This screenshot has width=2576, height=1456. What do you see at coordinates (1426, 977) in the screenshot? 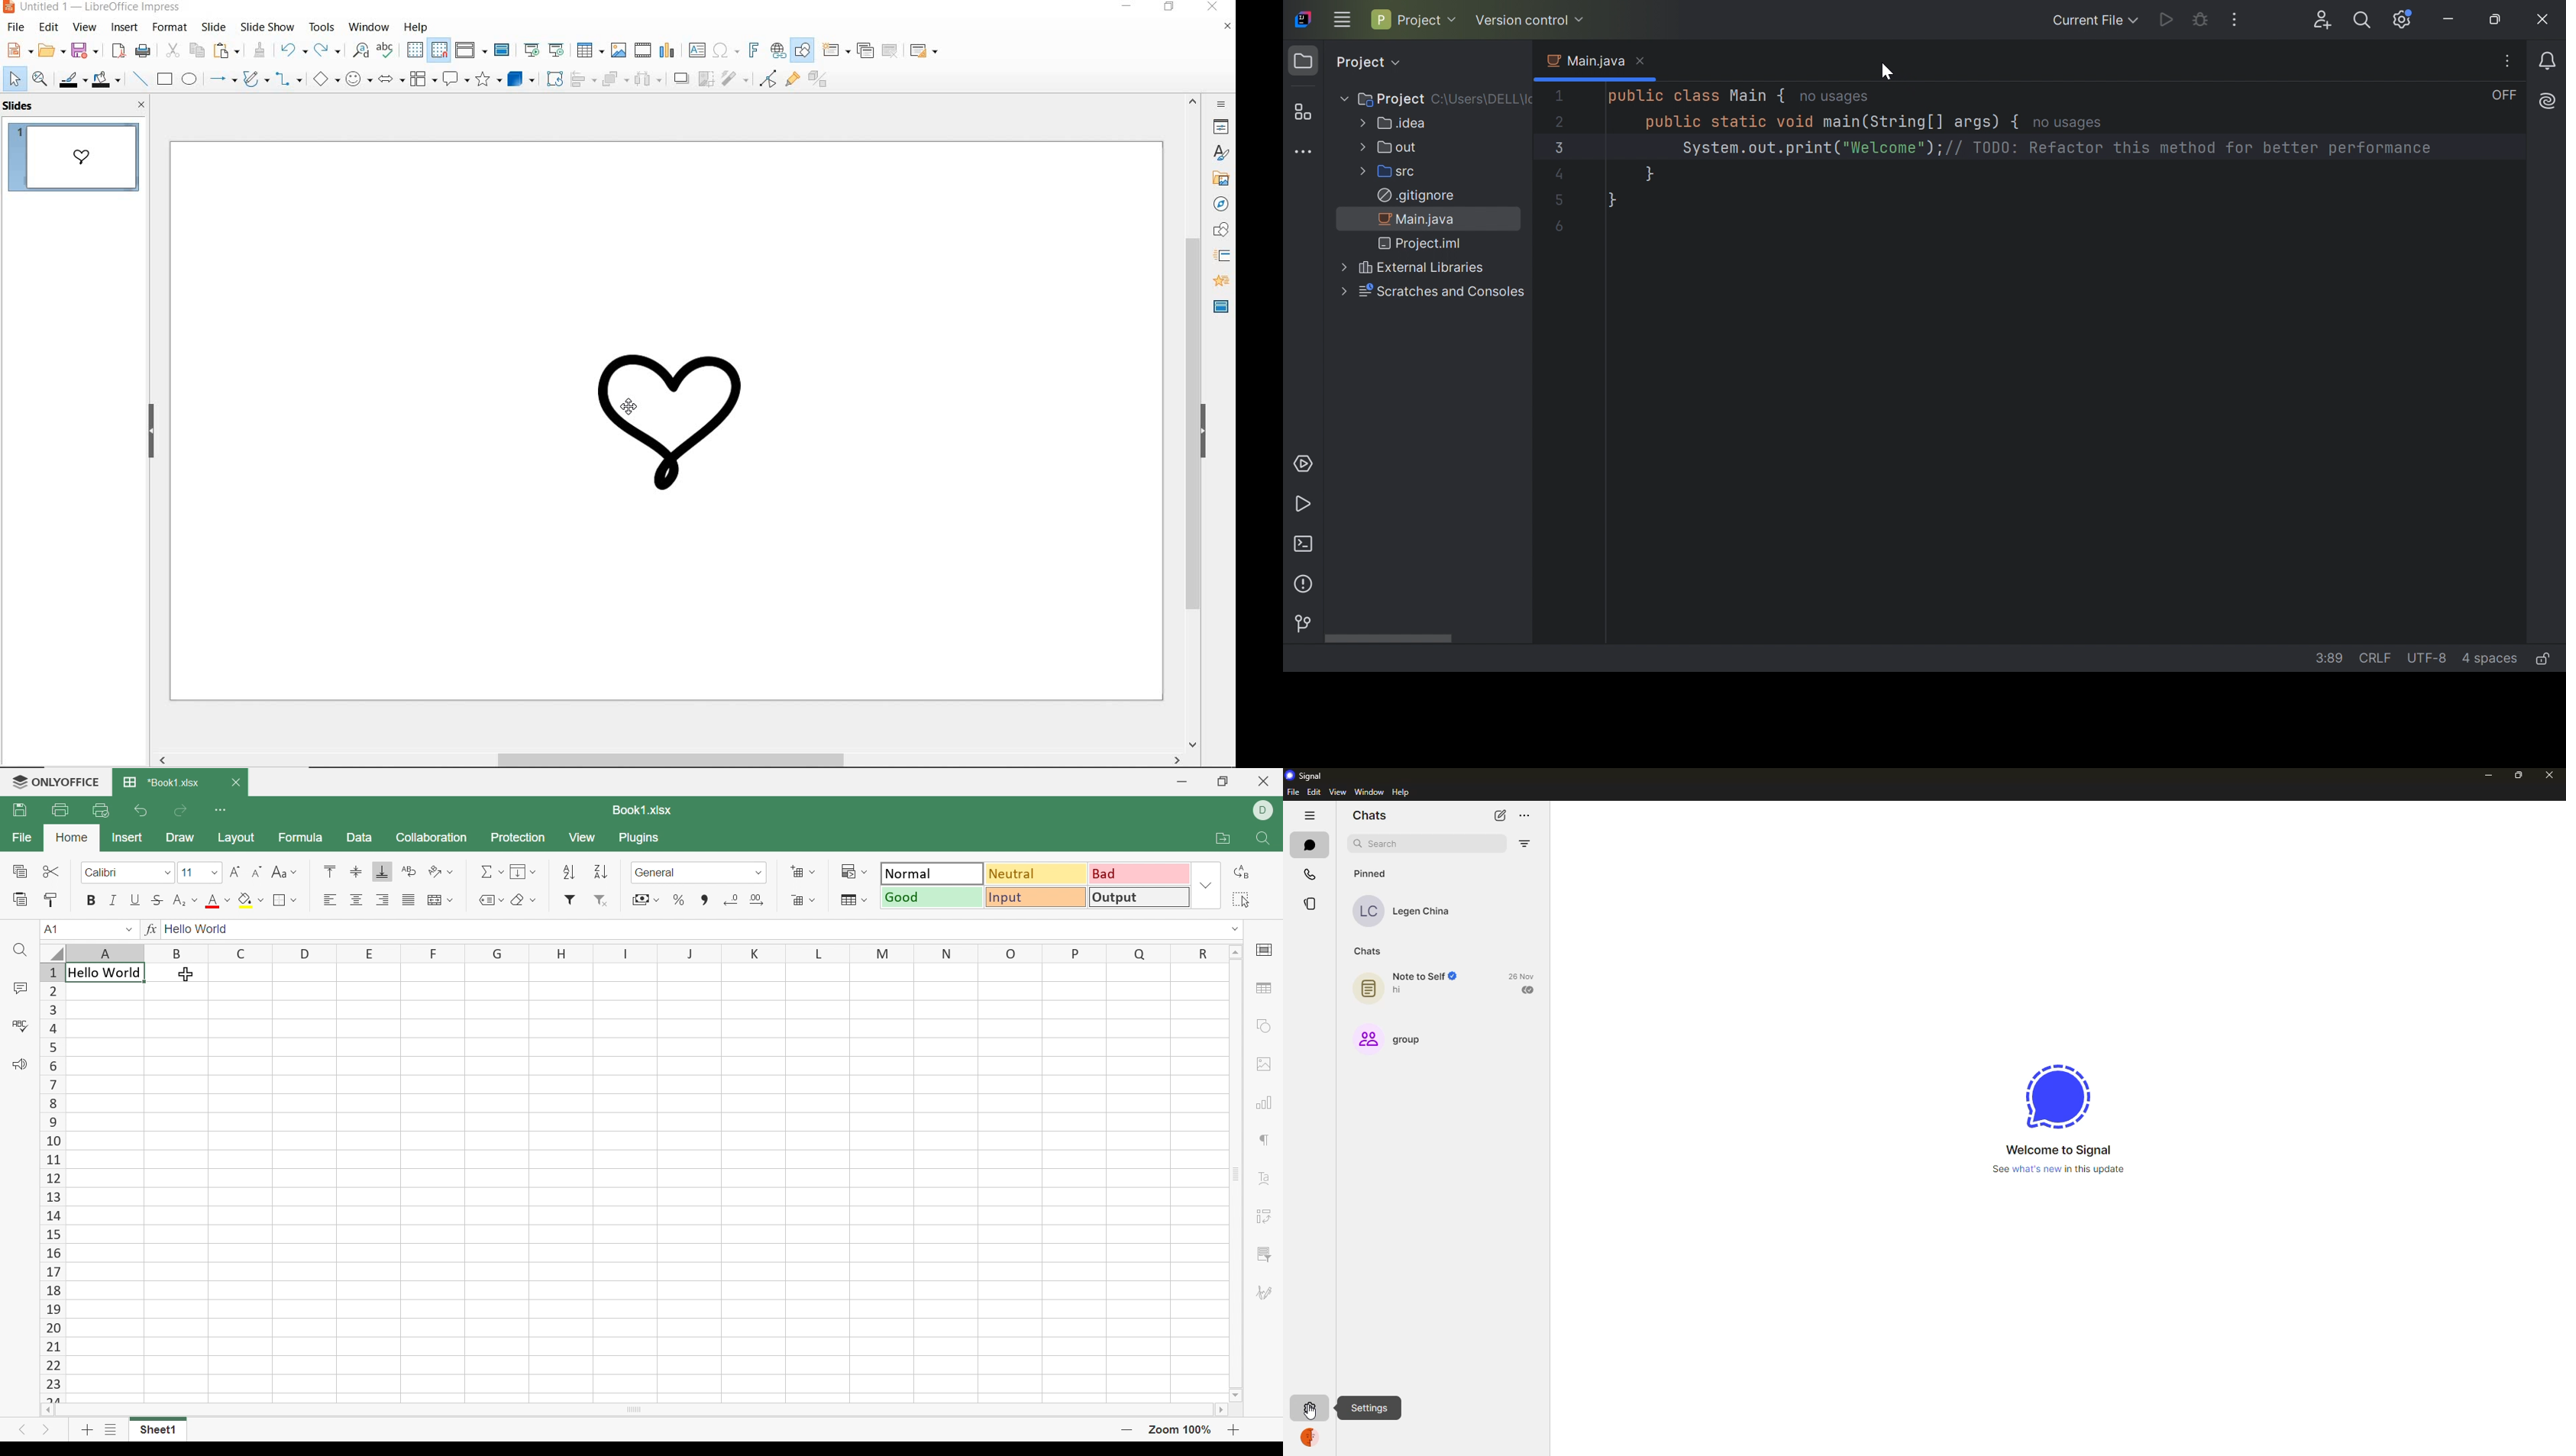
I see `Note to Self` at bounding box center [1426, 977].